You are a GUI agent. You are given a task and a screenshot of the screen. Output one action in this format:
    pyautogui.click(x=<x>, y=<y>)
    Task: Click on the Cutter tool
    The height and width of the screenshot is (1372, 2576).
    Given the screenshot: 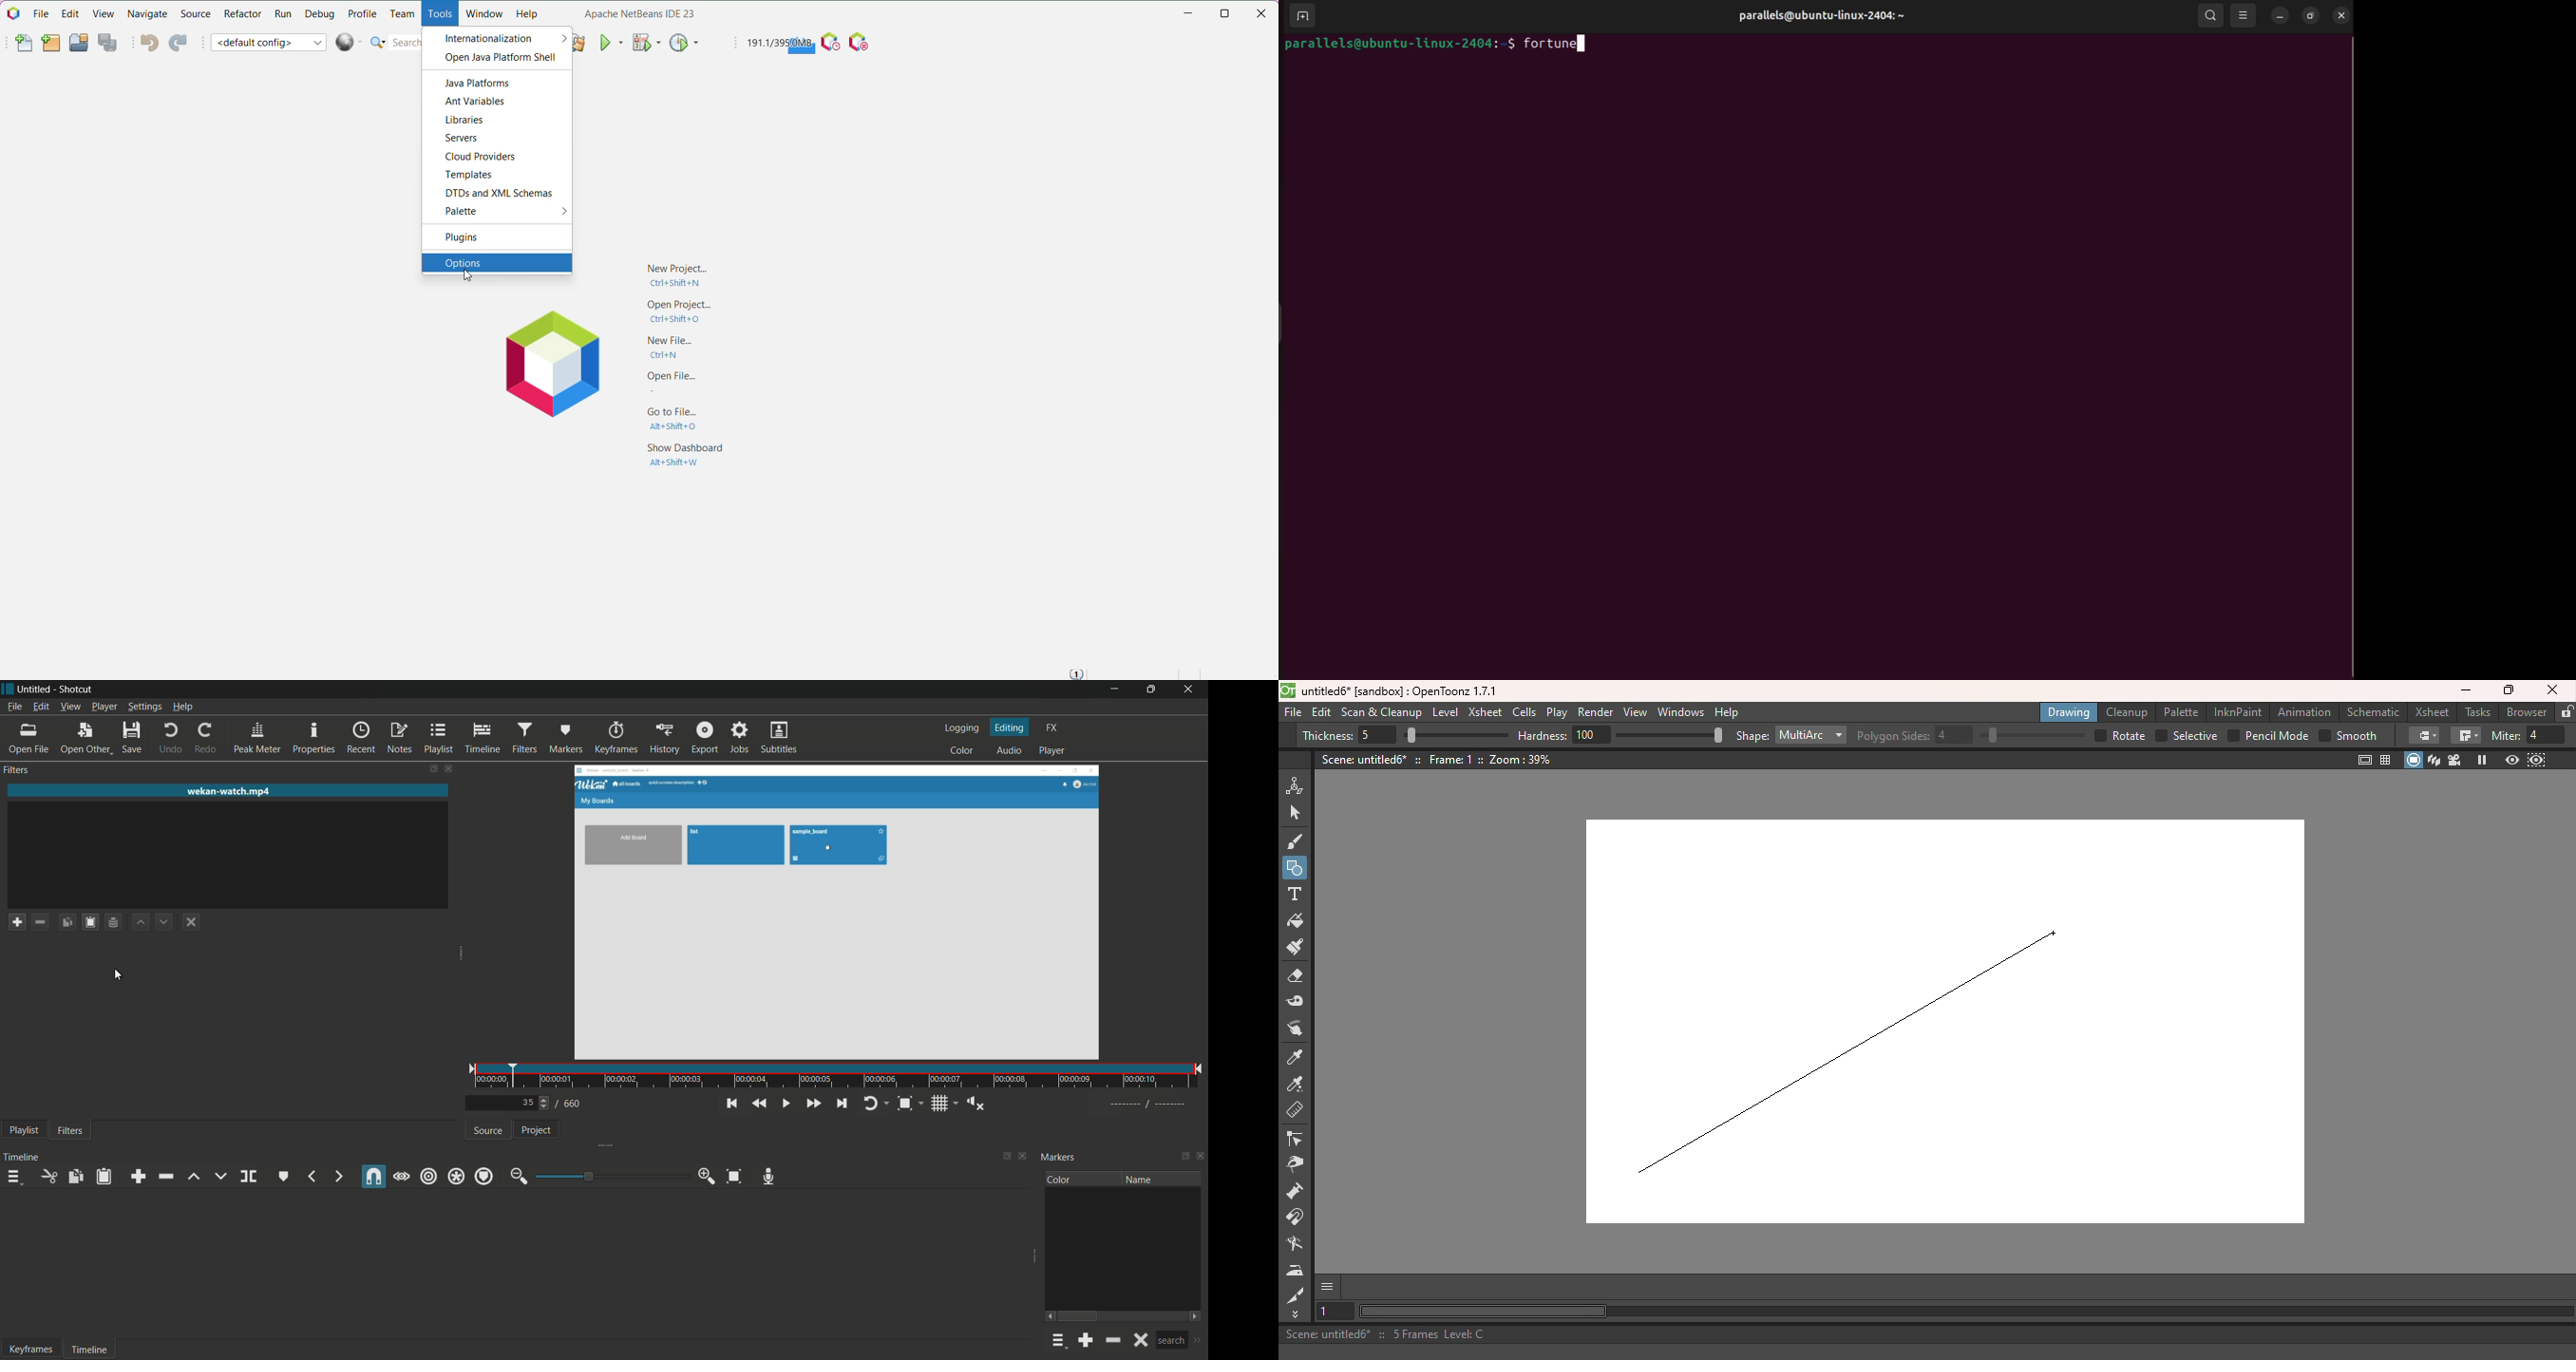 What is the action you would take?
    pyautogui.click(x=1293, y=1294)
    